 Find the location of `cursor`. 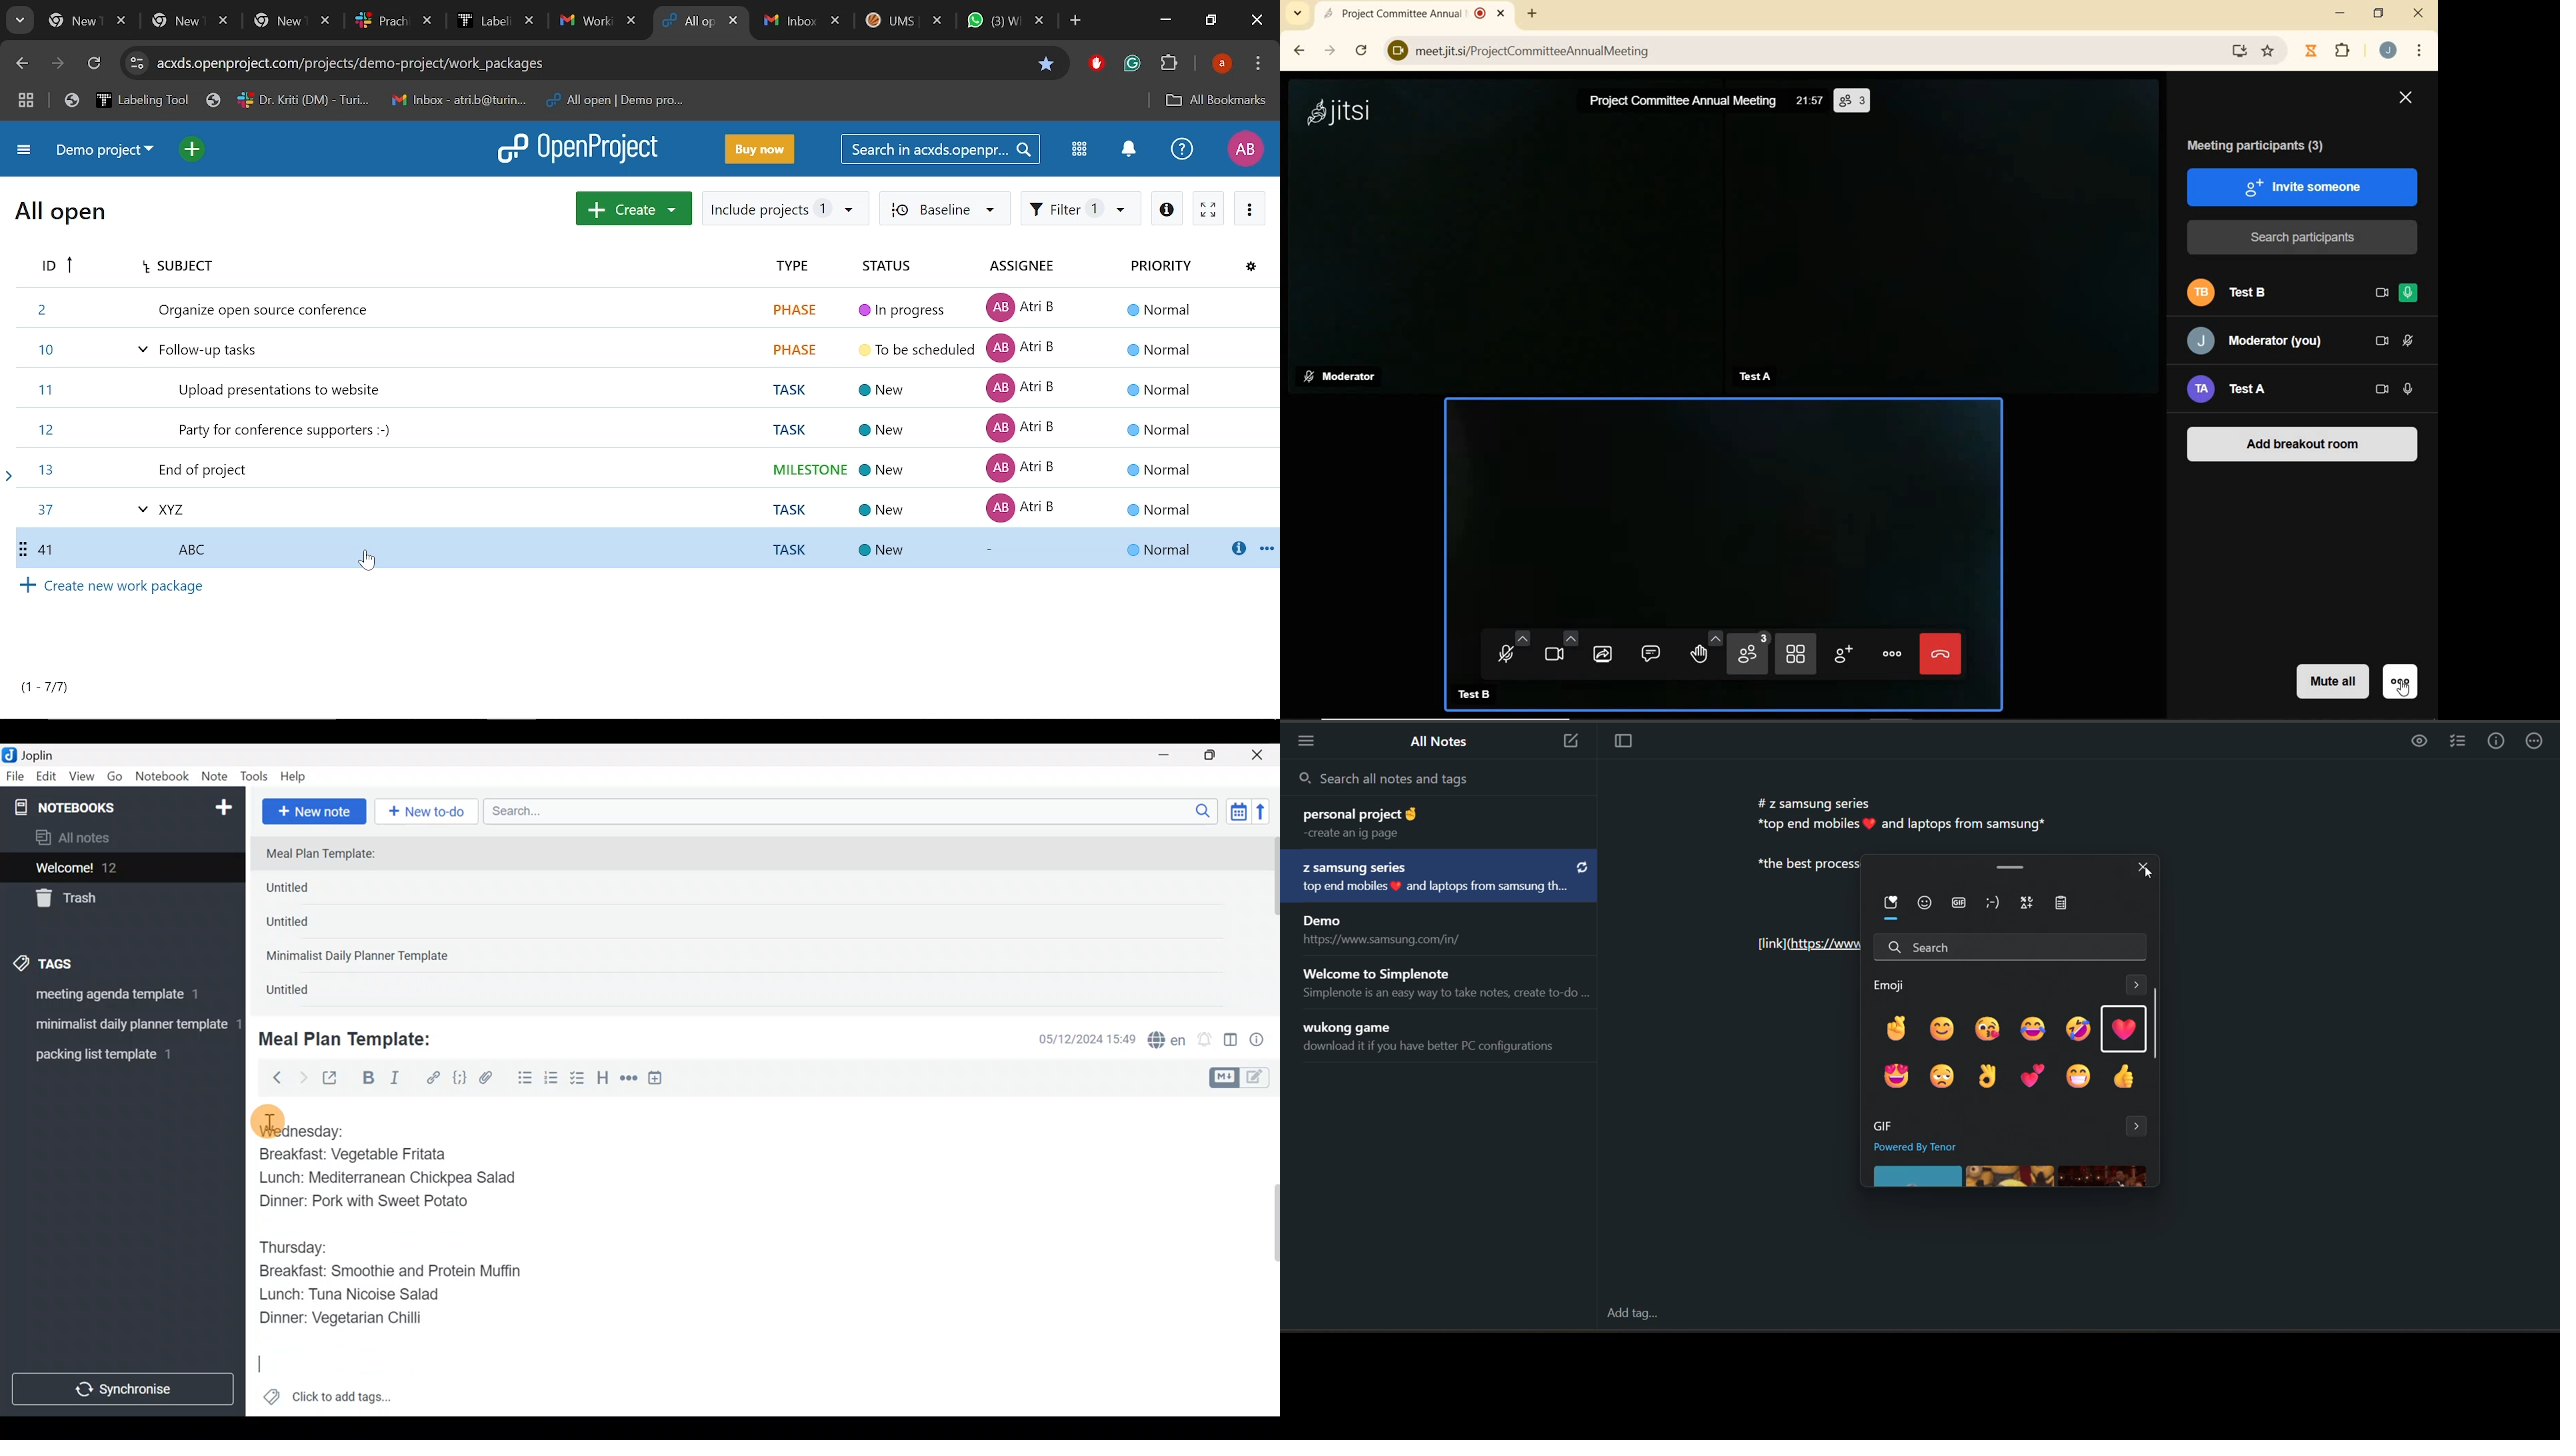

cursor is located at coordinates (2147, 875).